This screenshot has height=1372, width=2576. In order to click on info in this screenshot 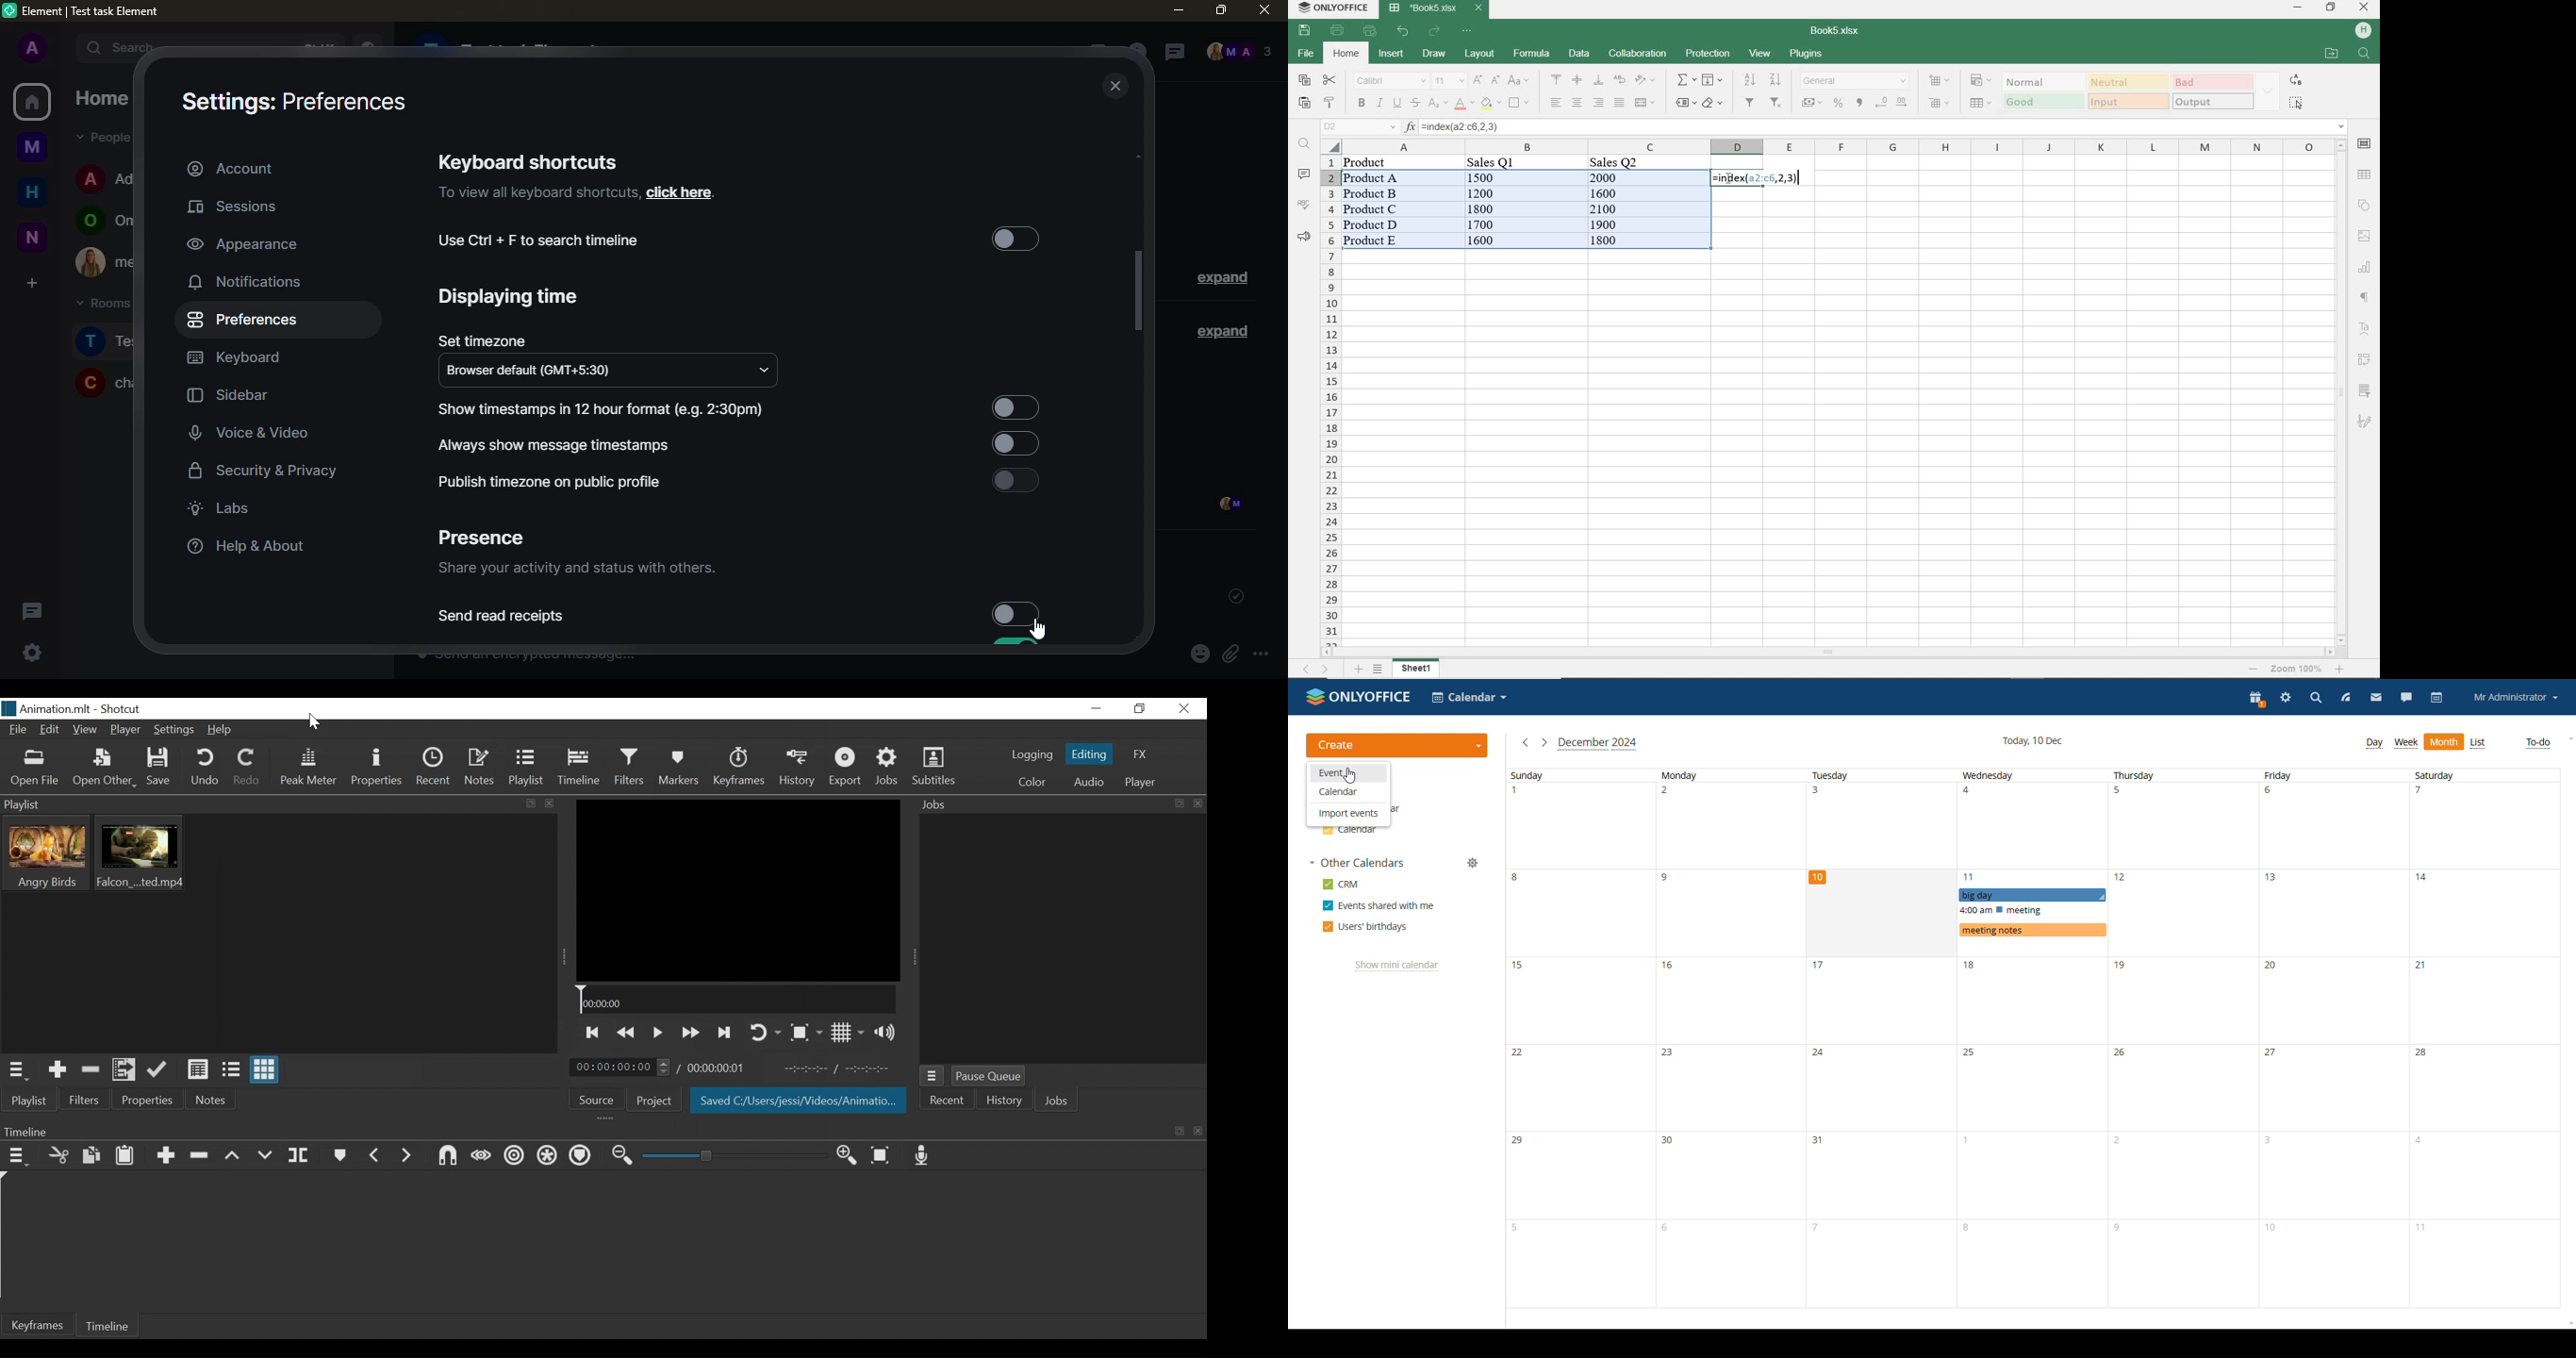, I will do `click(575, 570)`.